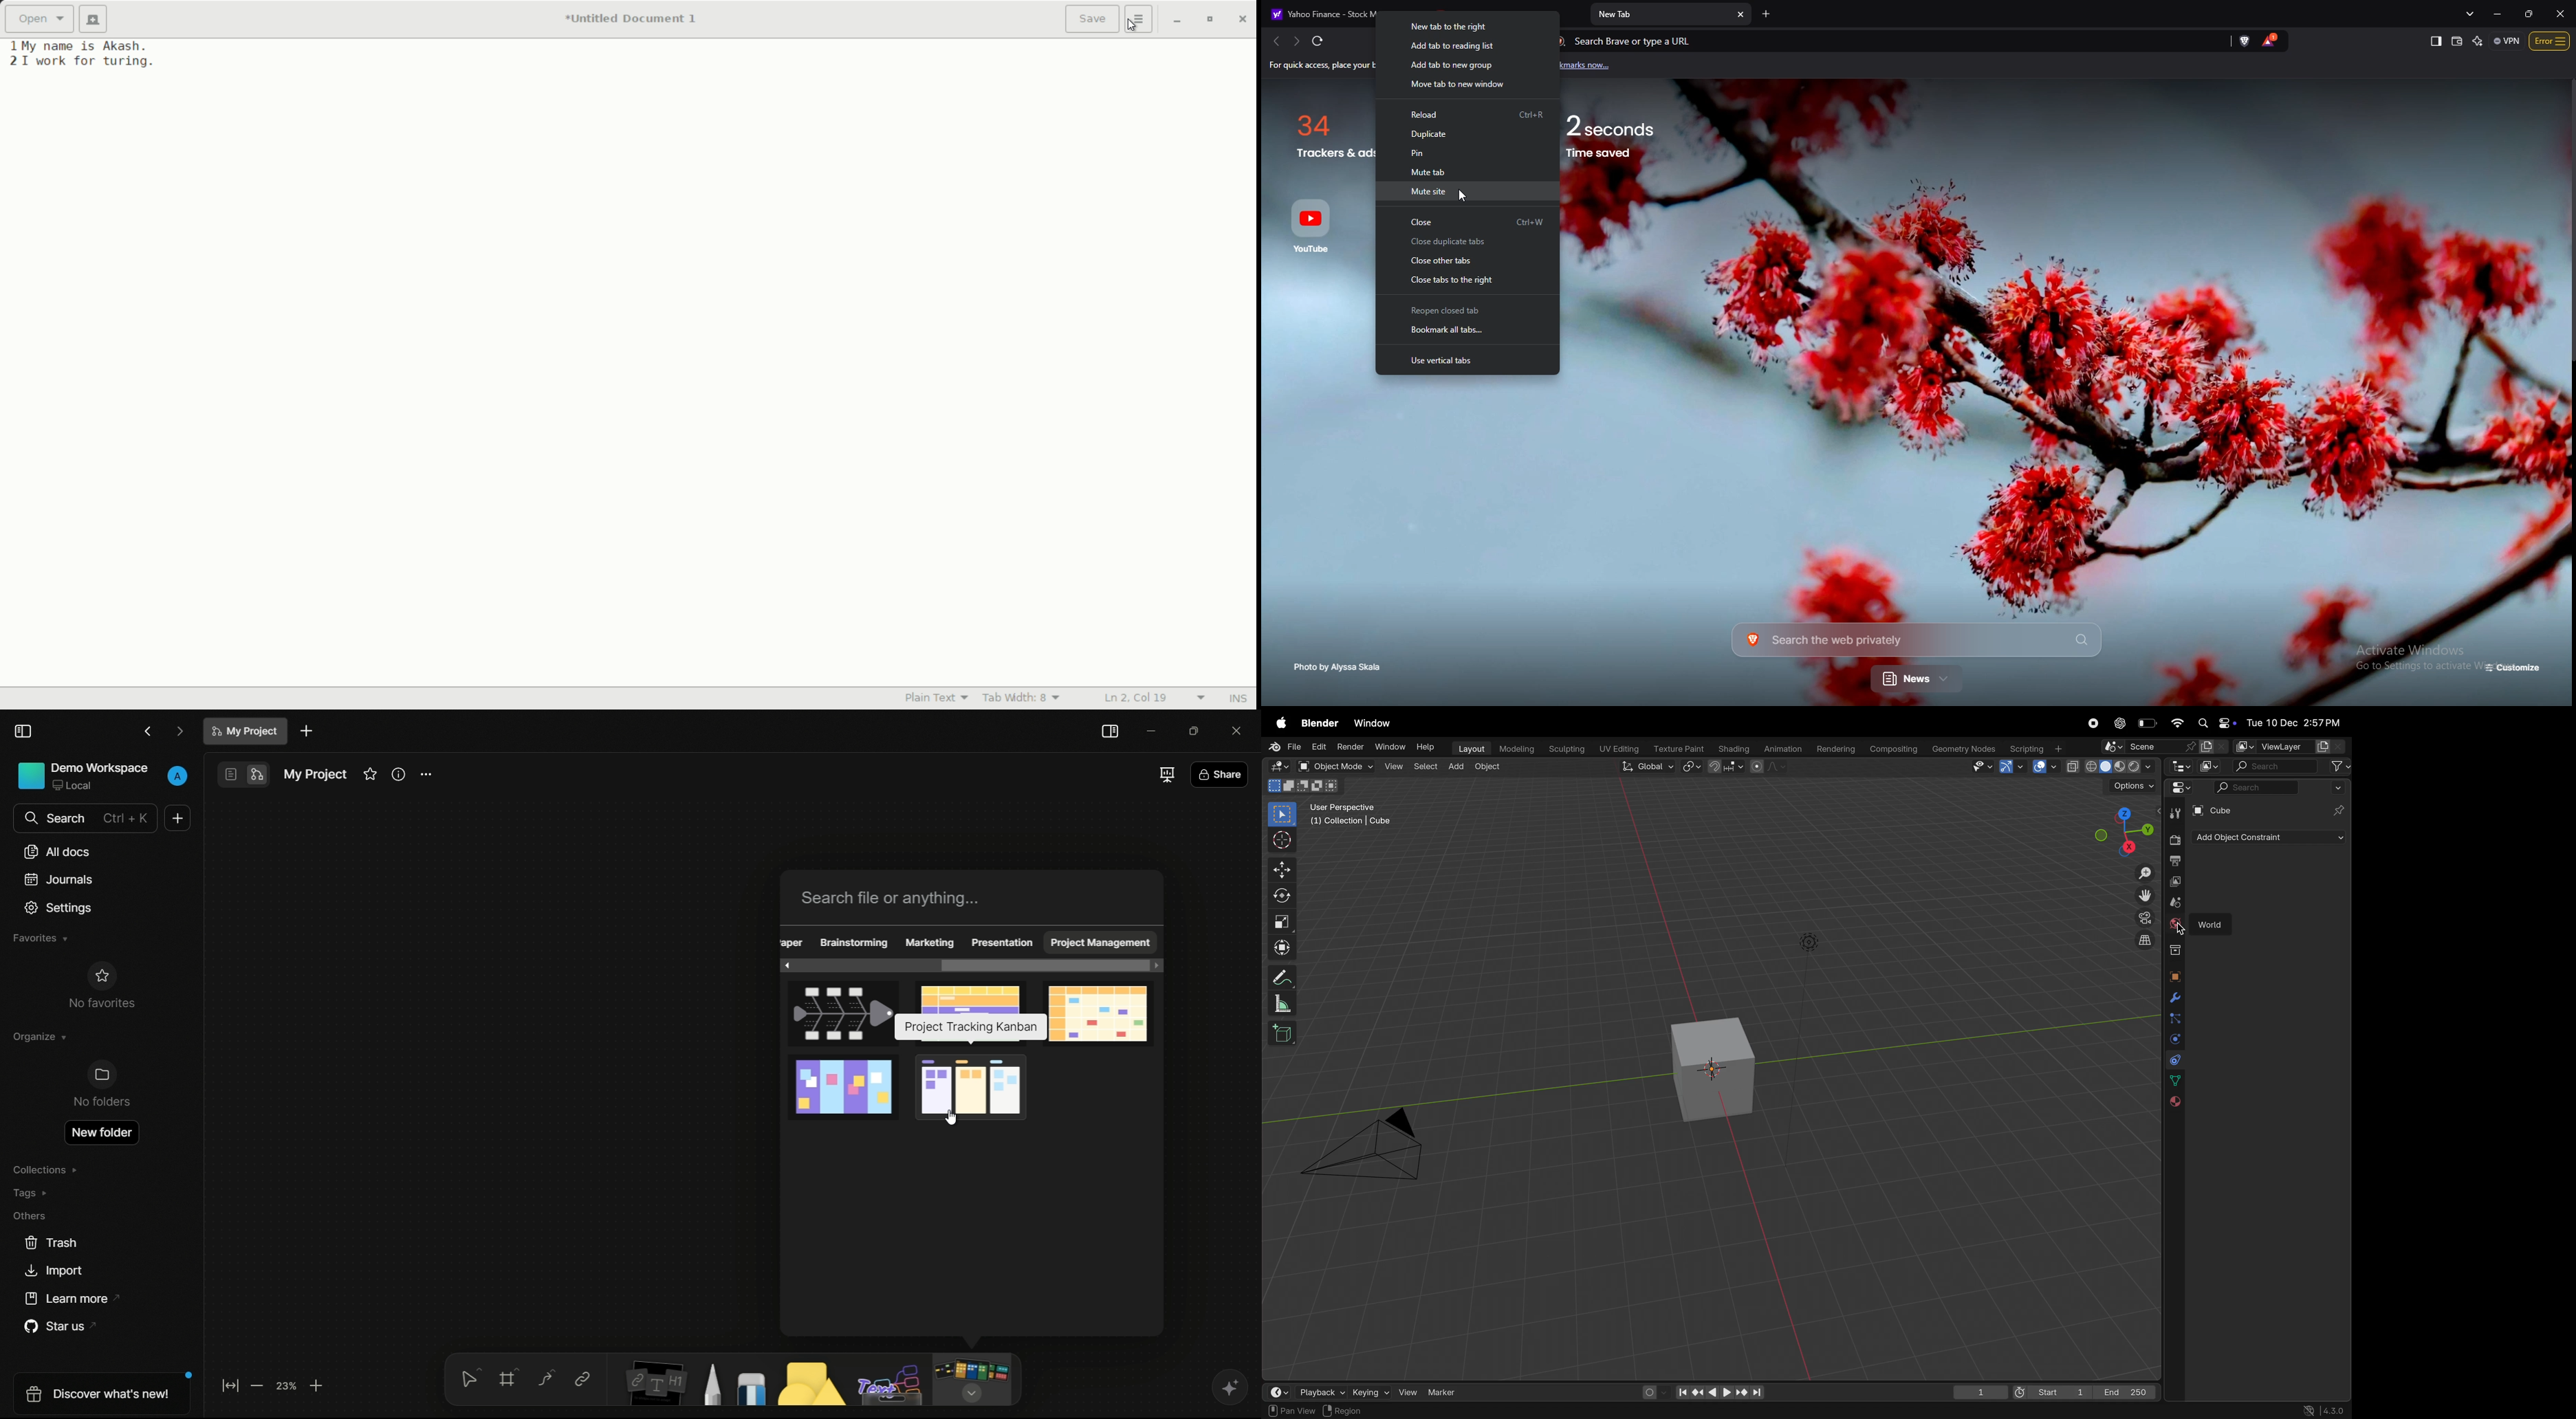  What do you see at coordinates (1566, 749) in the screenshot?
I see `Sculpting` at bounding box center [1566, 749].